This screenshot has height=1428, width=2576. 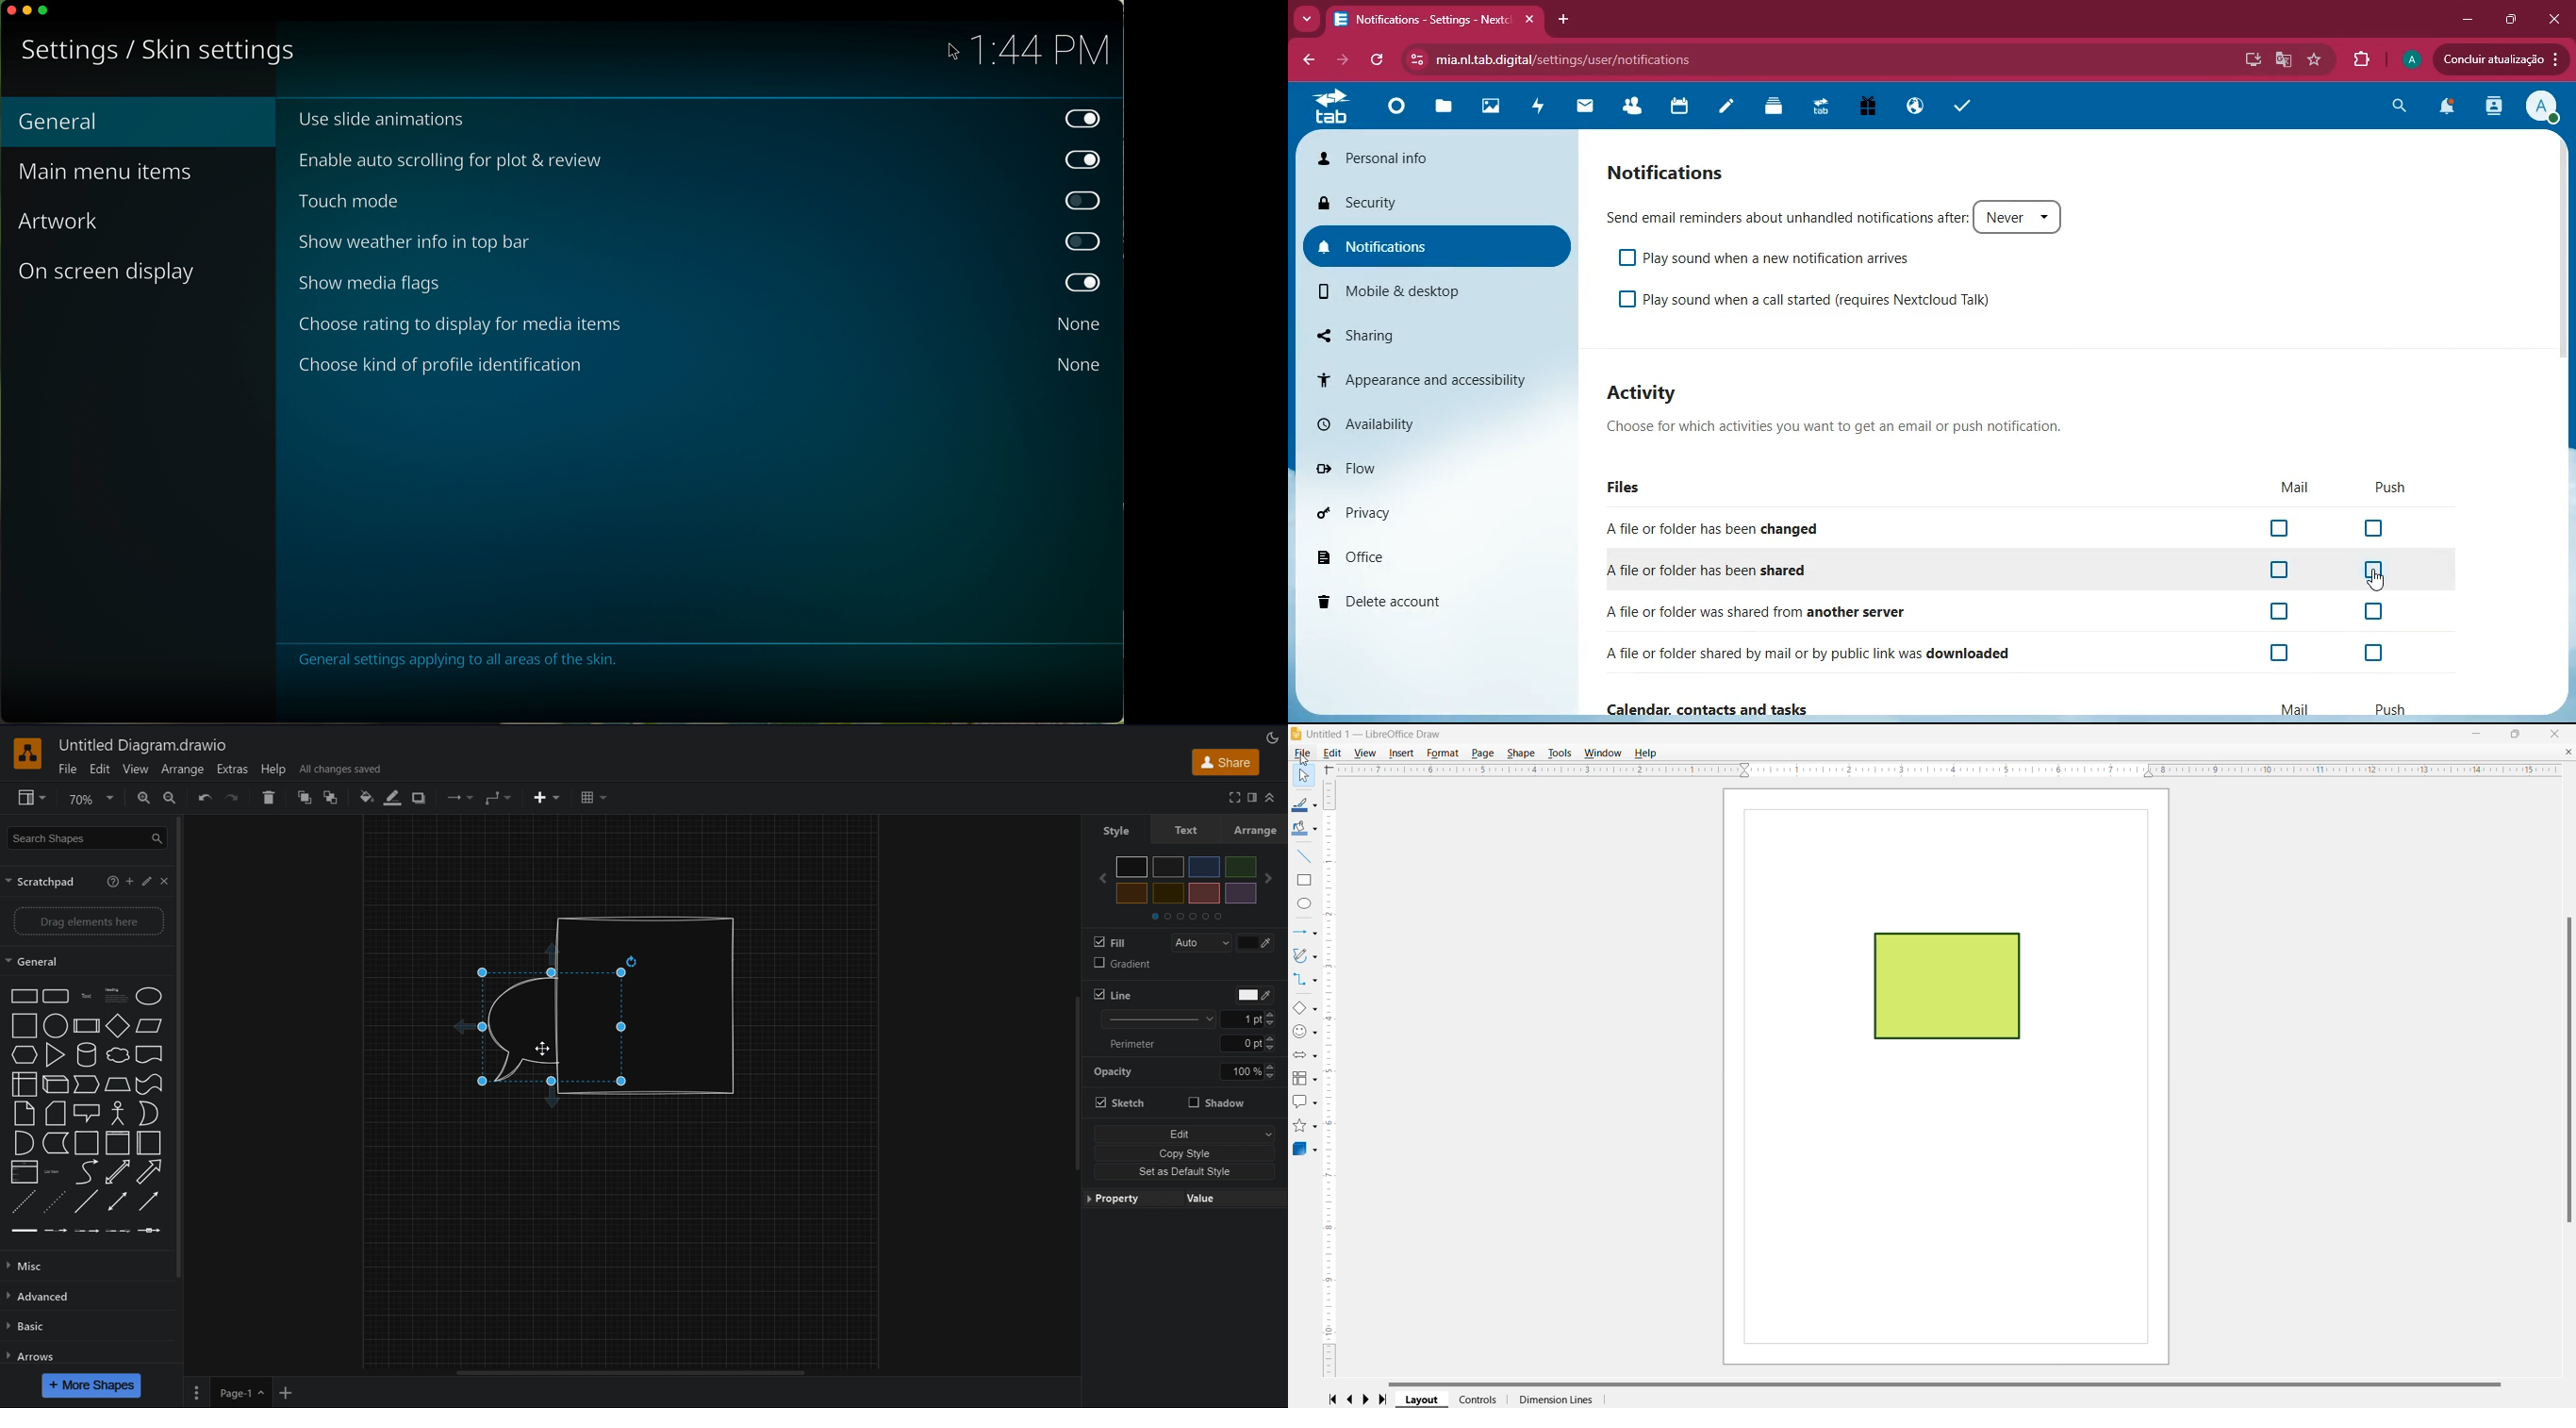 What do you see at coordinates (1724, 108) in the screenshot?
I see `notes` at bounding box center [1724, 108].